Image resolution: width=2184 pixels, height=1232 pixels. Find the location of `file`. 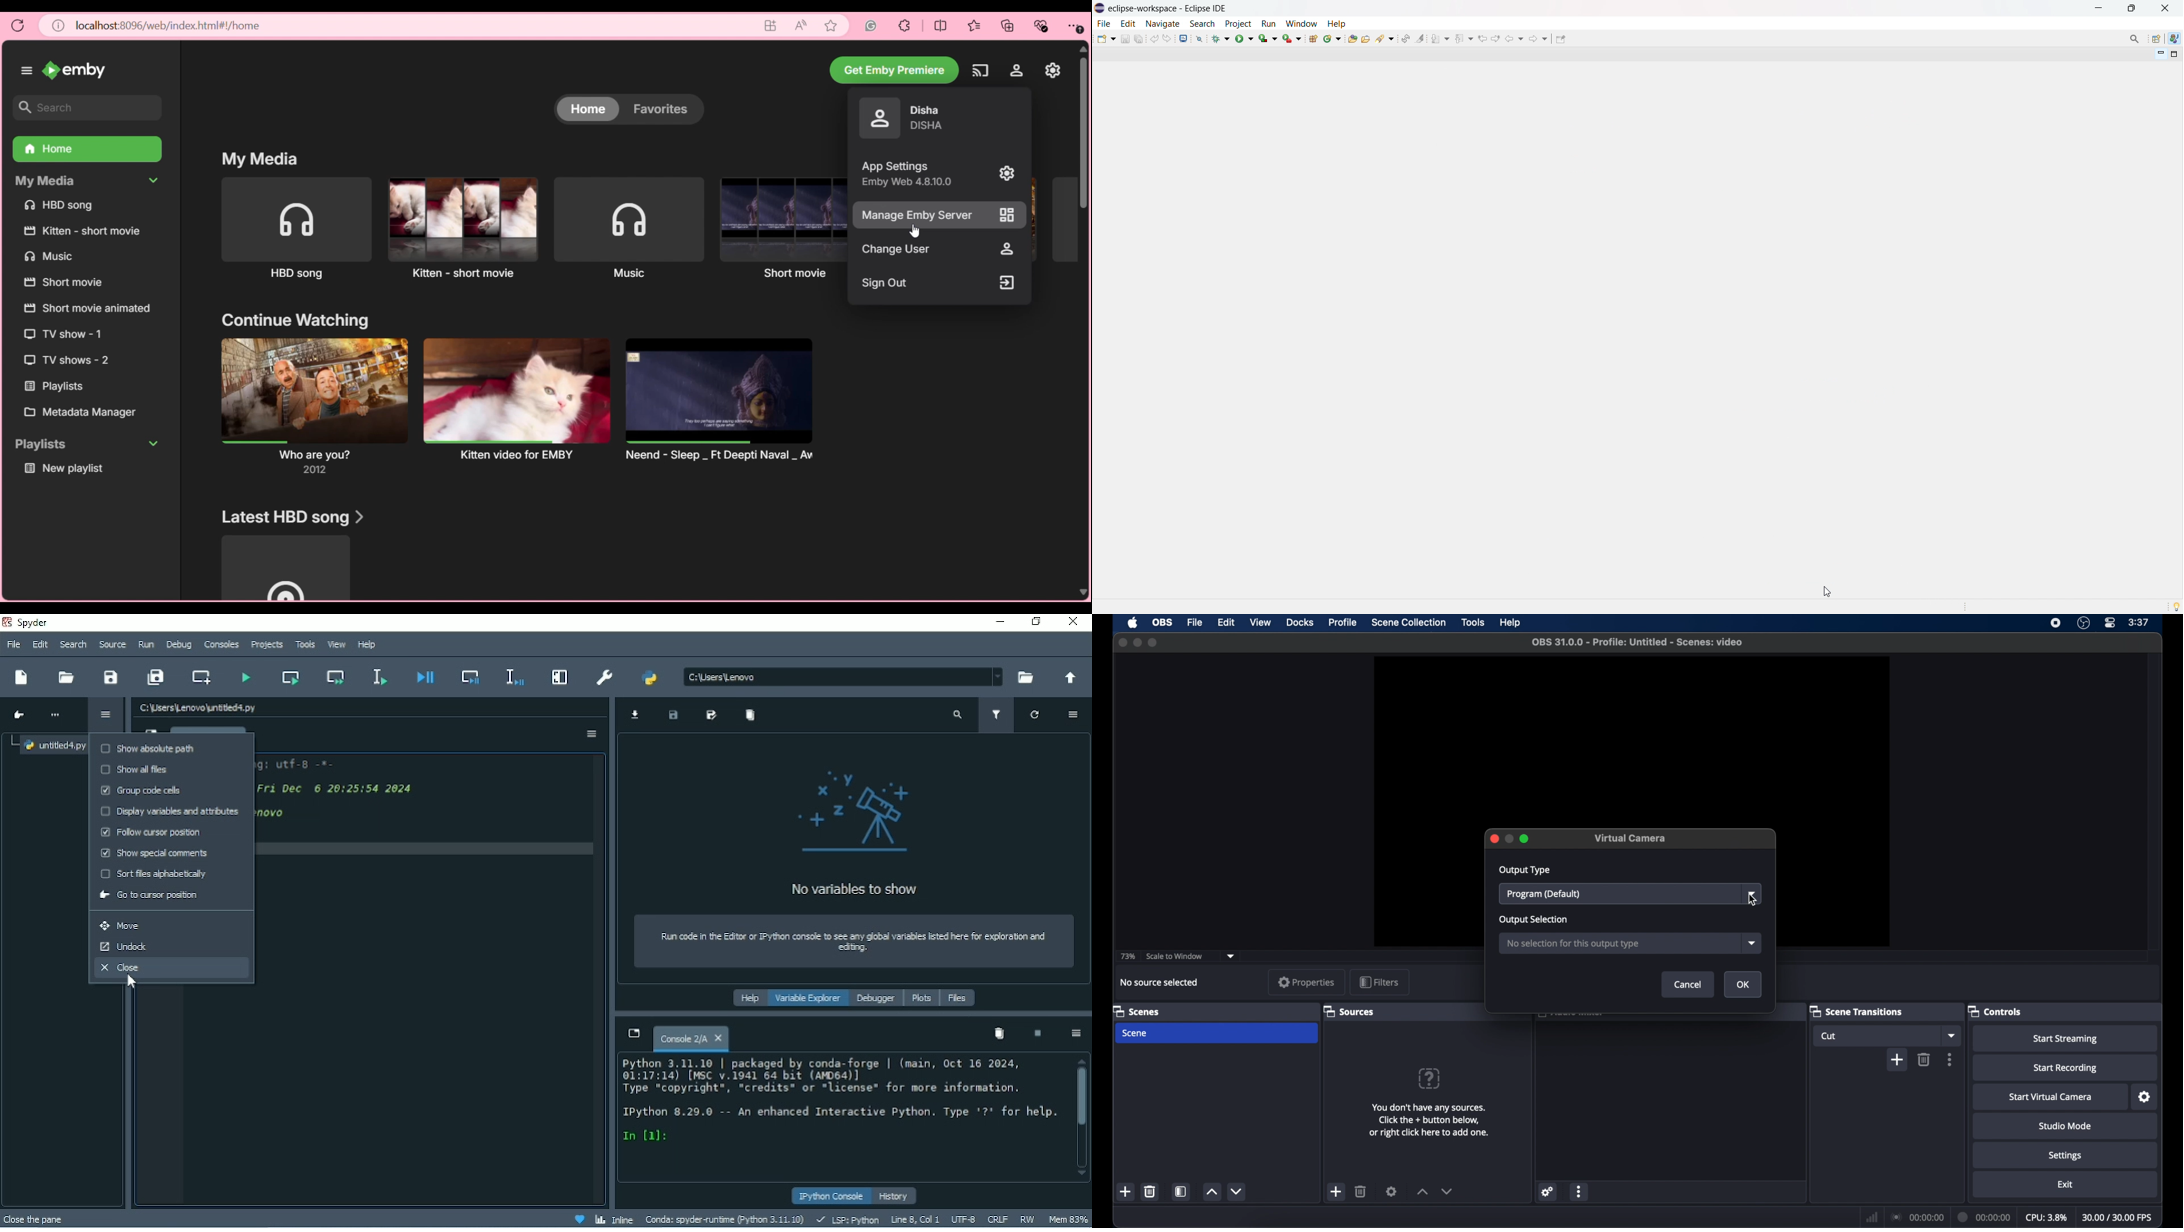

file is located at coordinates (1194, 622).